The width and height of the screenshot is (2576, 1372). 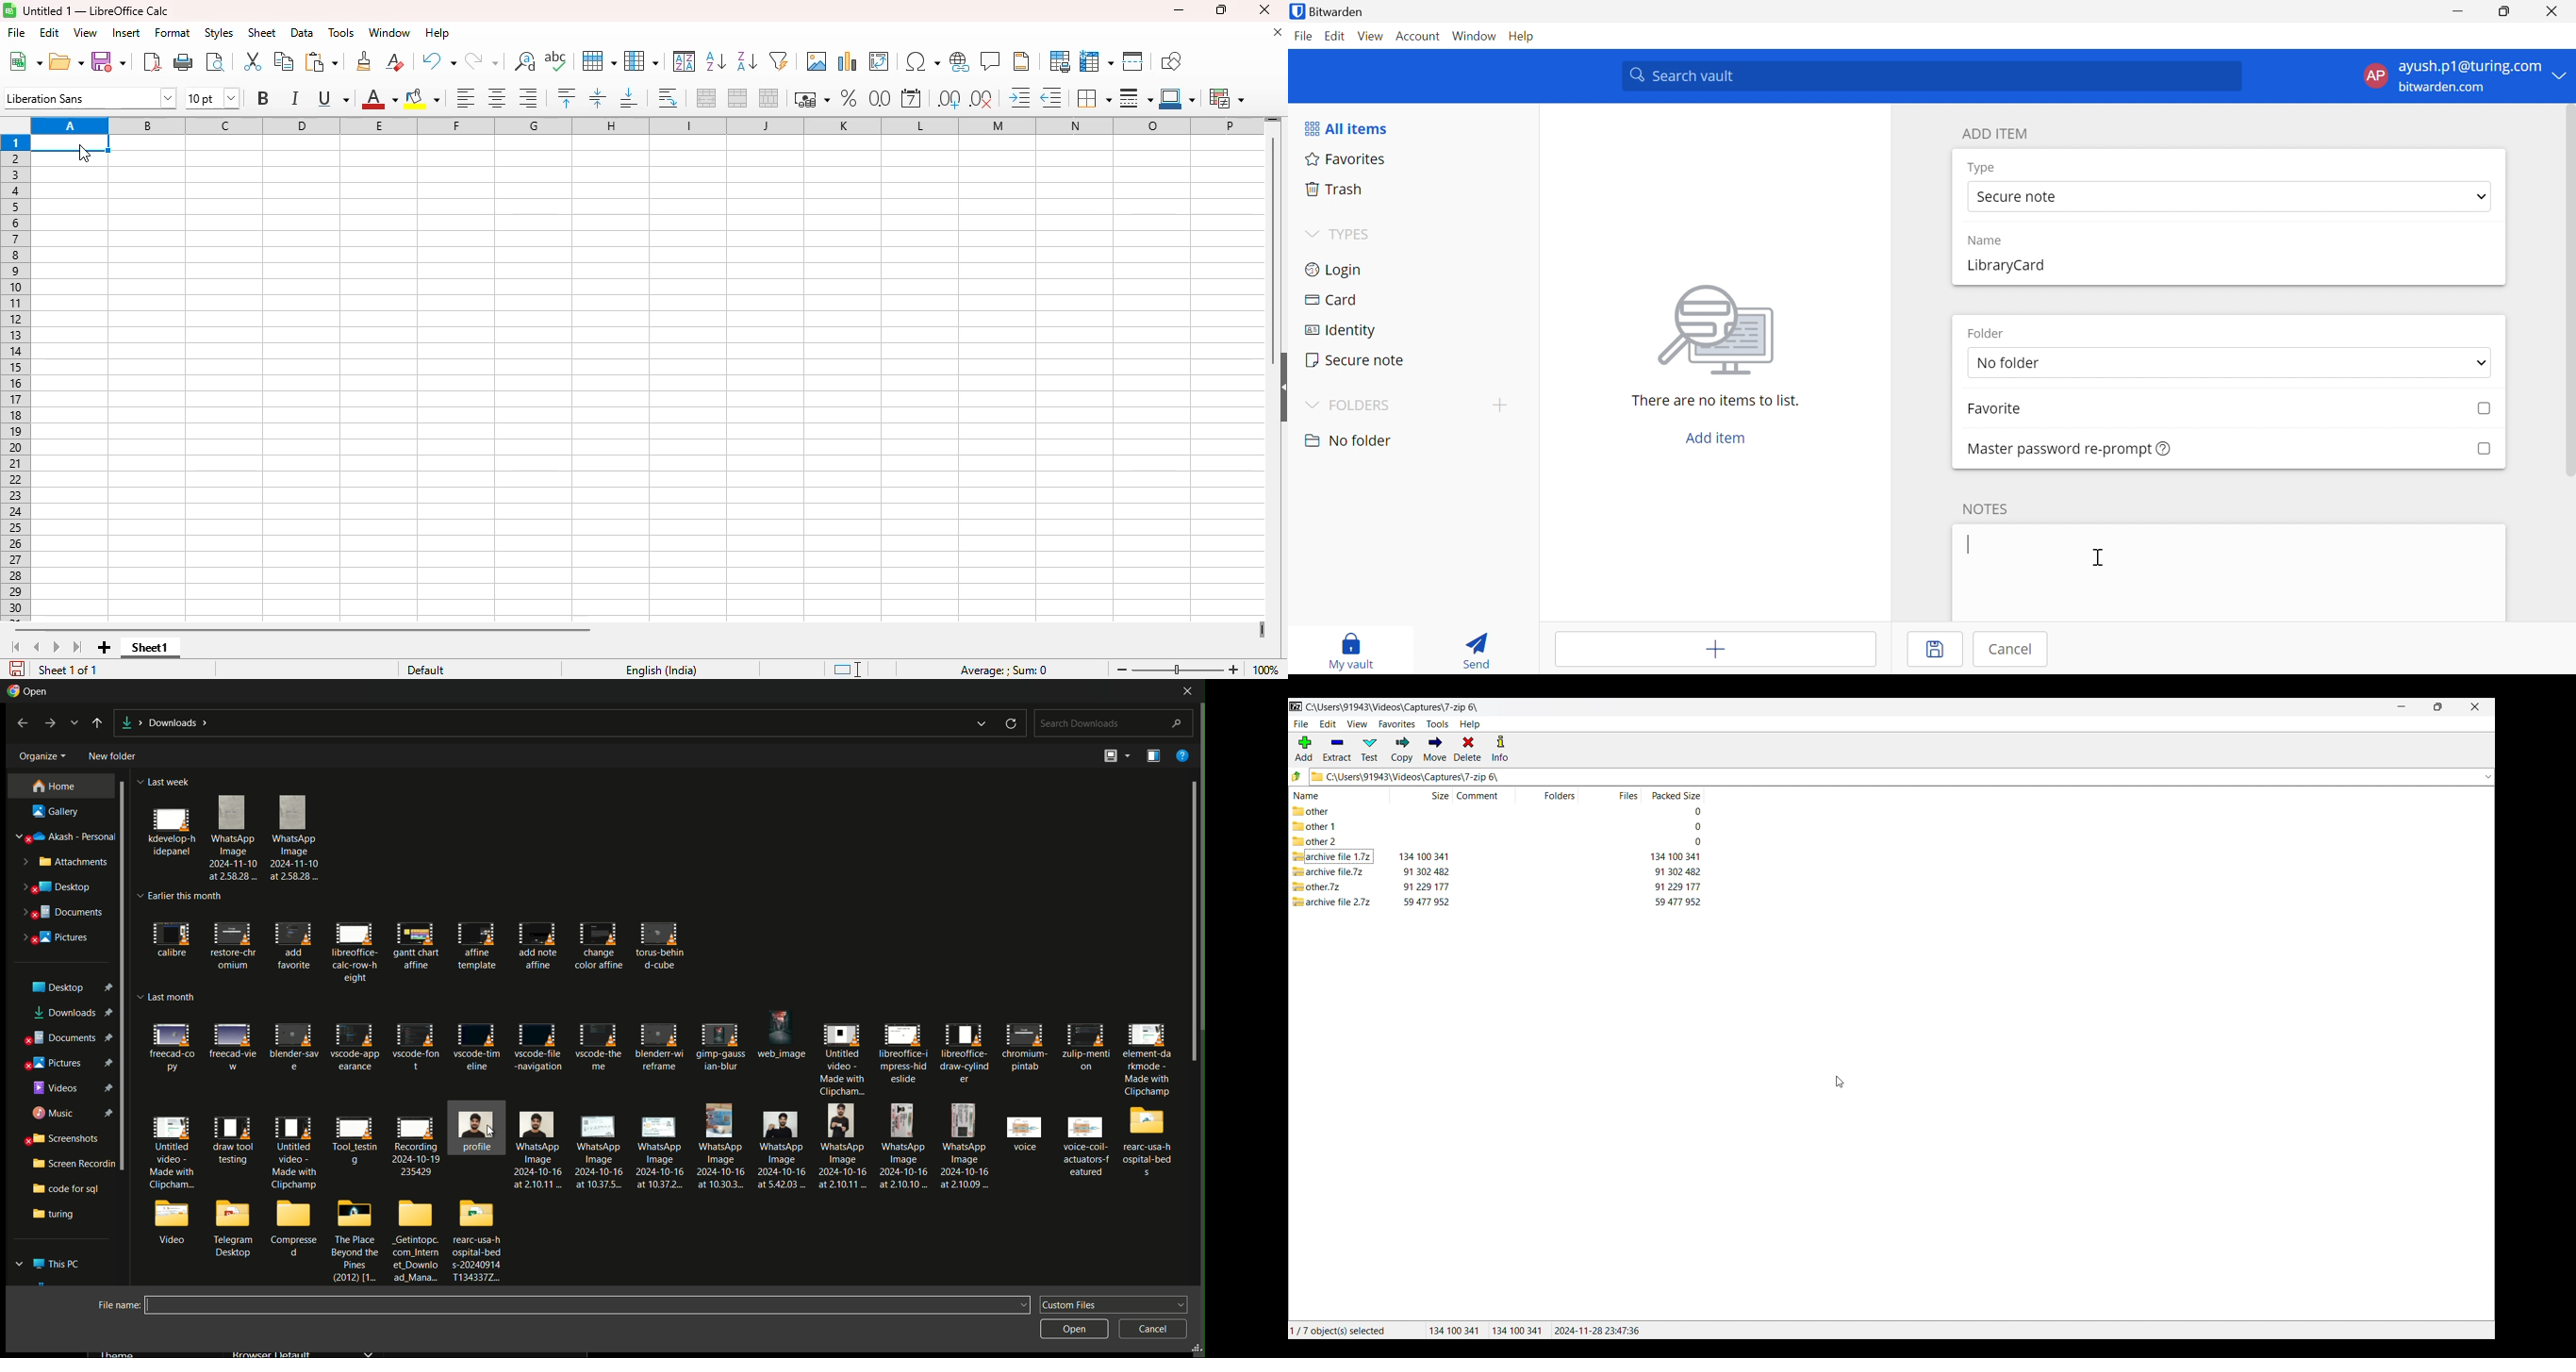 What do you see at coordinates (15, 379) in the screenshot?
I see `rows` at bounding box center [15, 379].